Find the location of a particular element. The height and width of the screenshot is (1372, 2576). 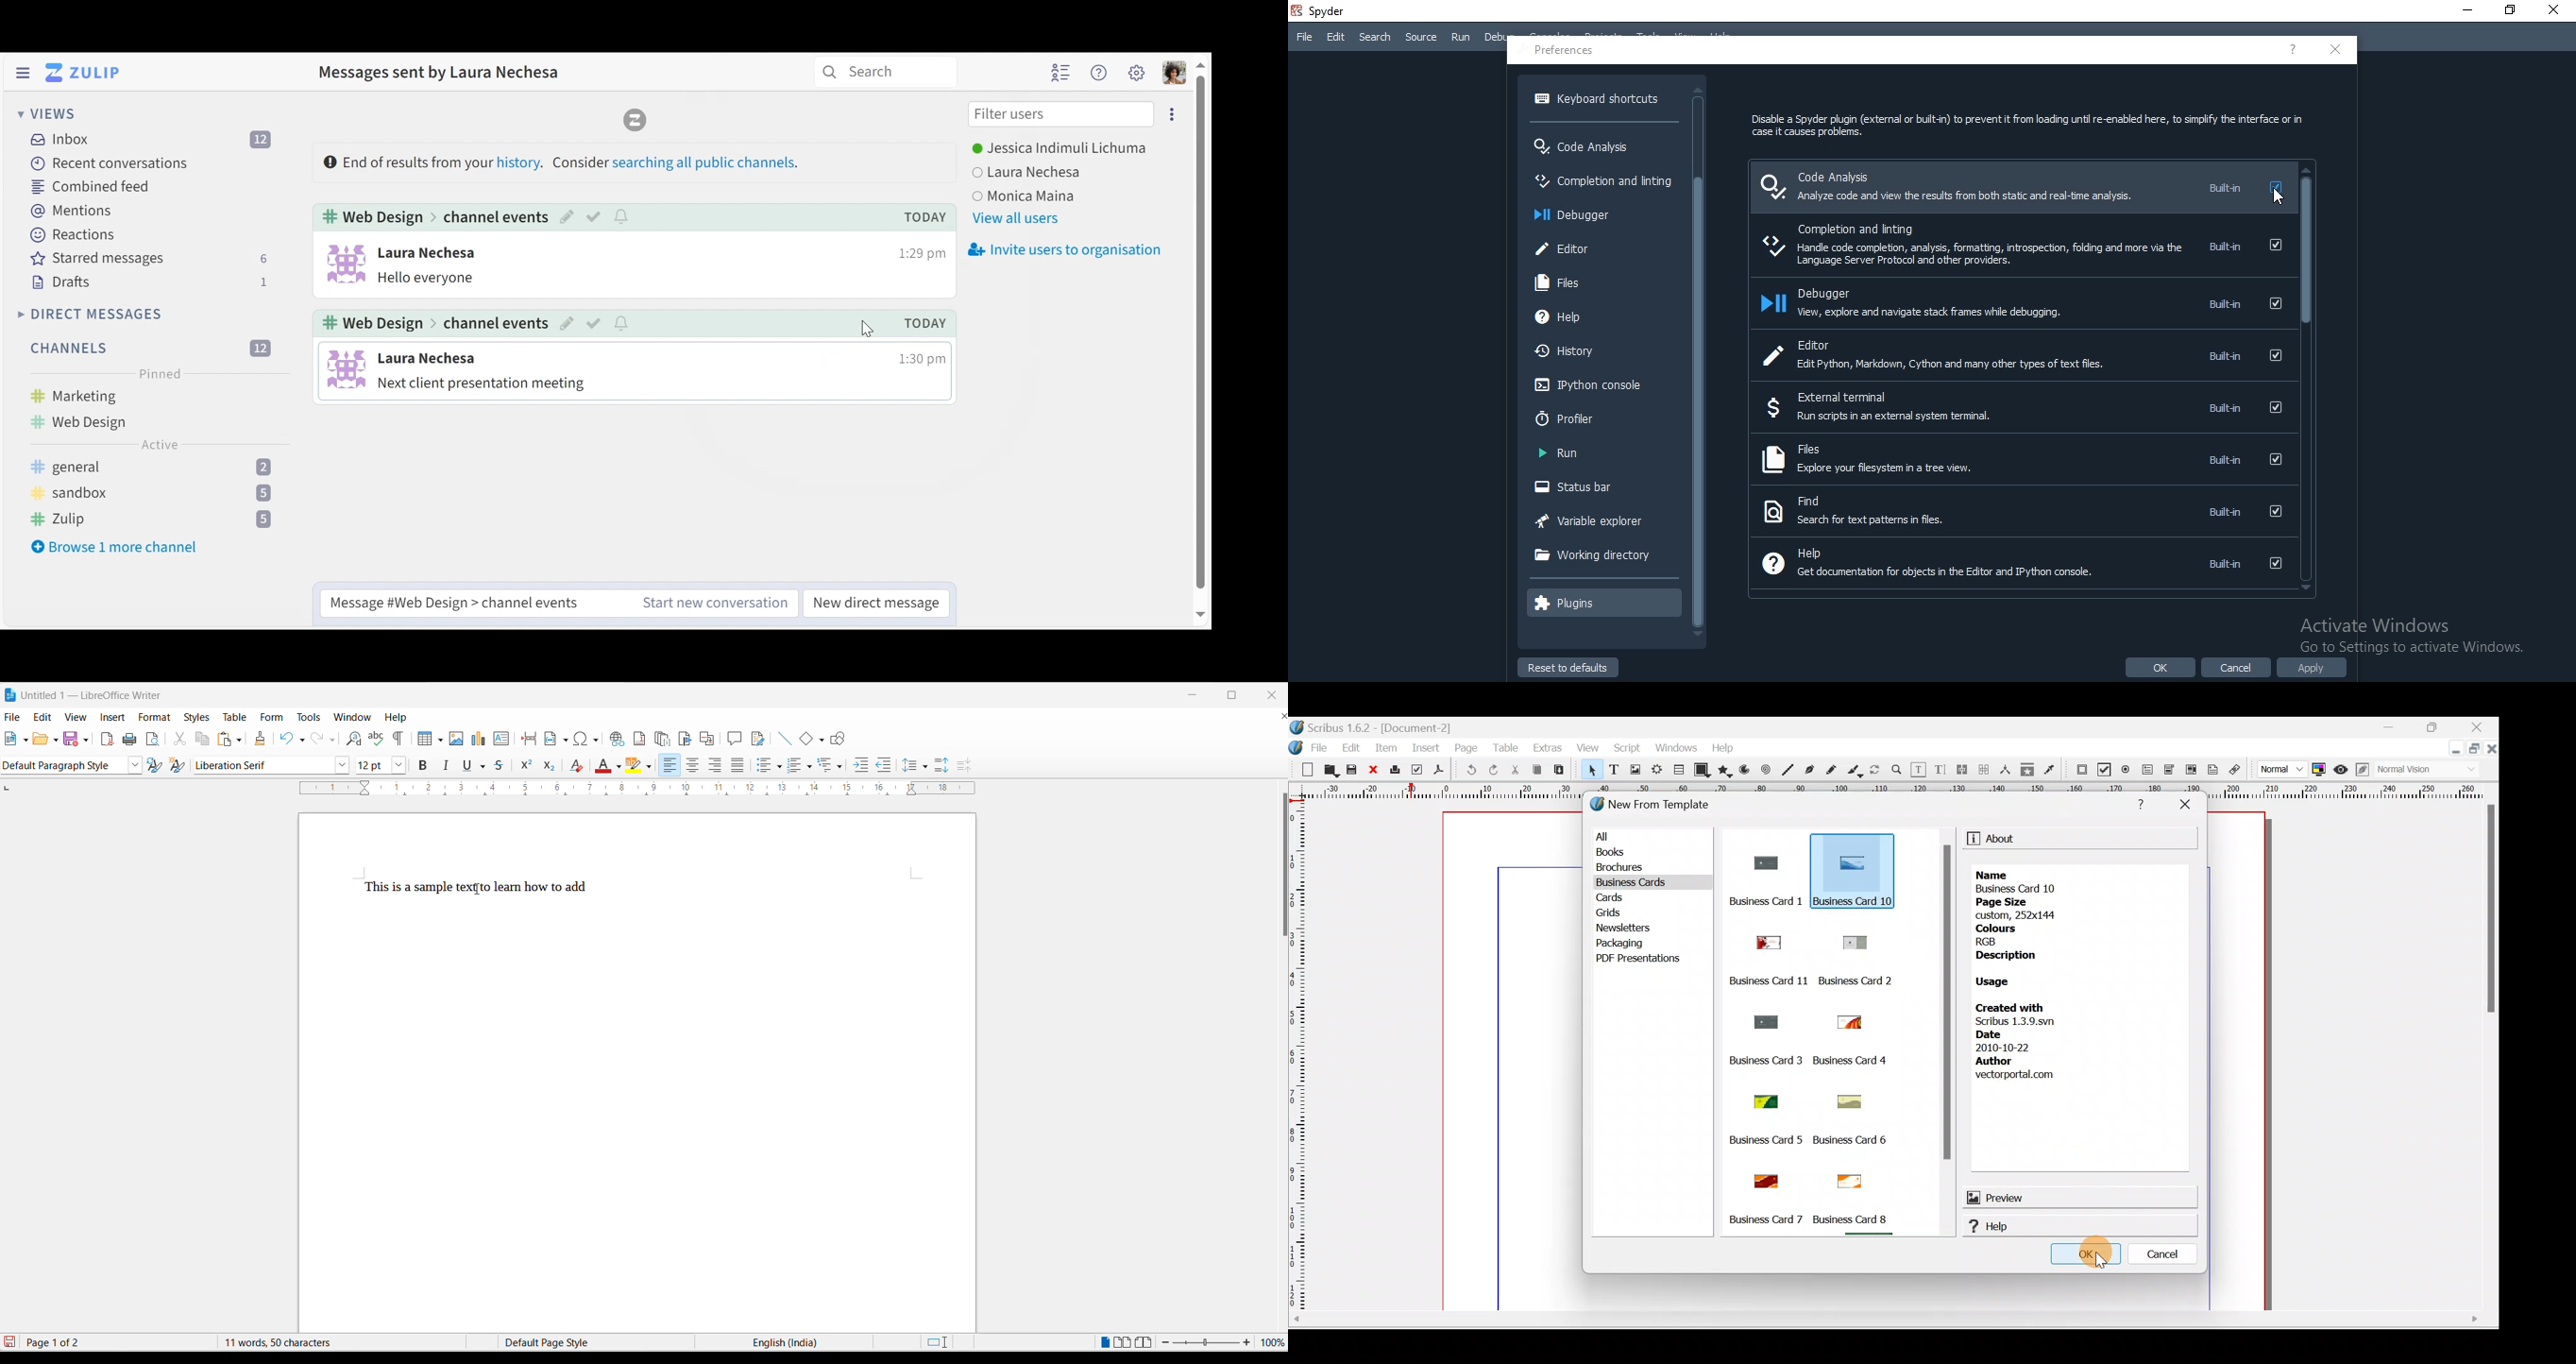

toggle print preview is located at coordinates (155, 739).